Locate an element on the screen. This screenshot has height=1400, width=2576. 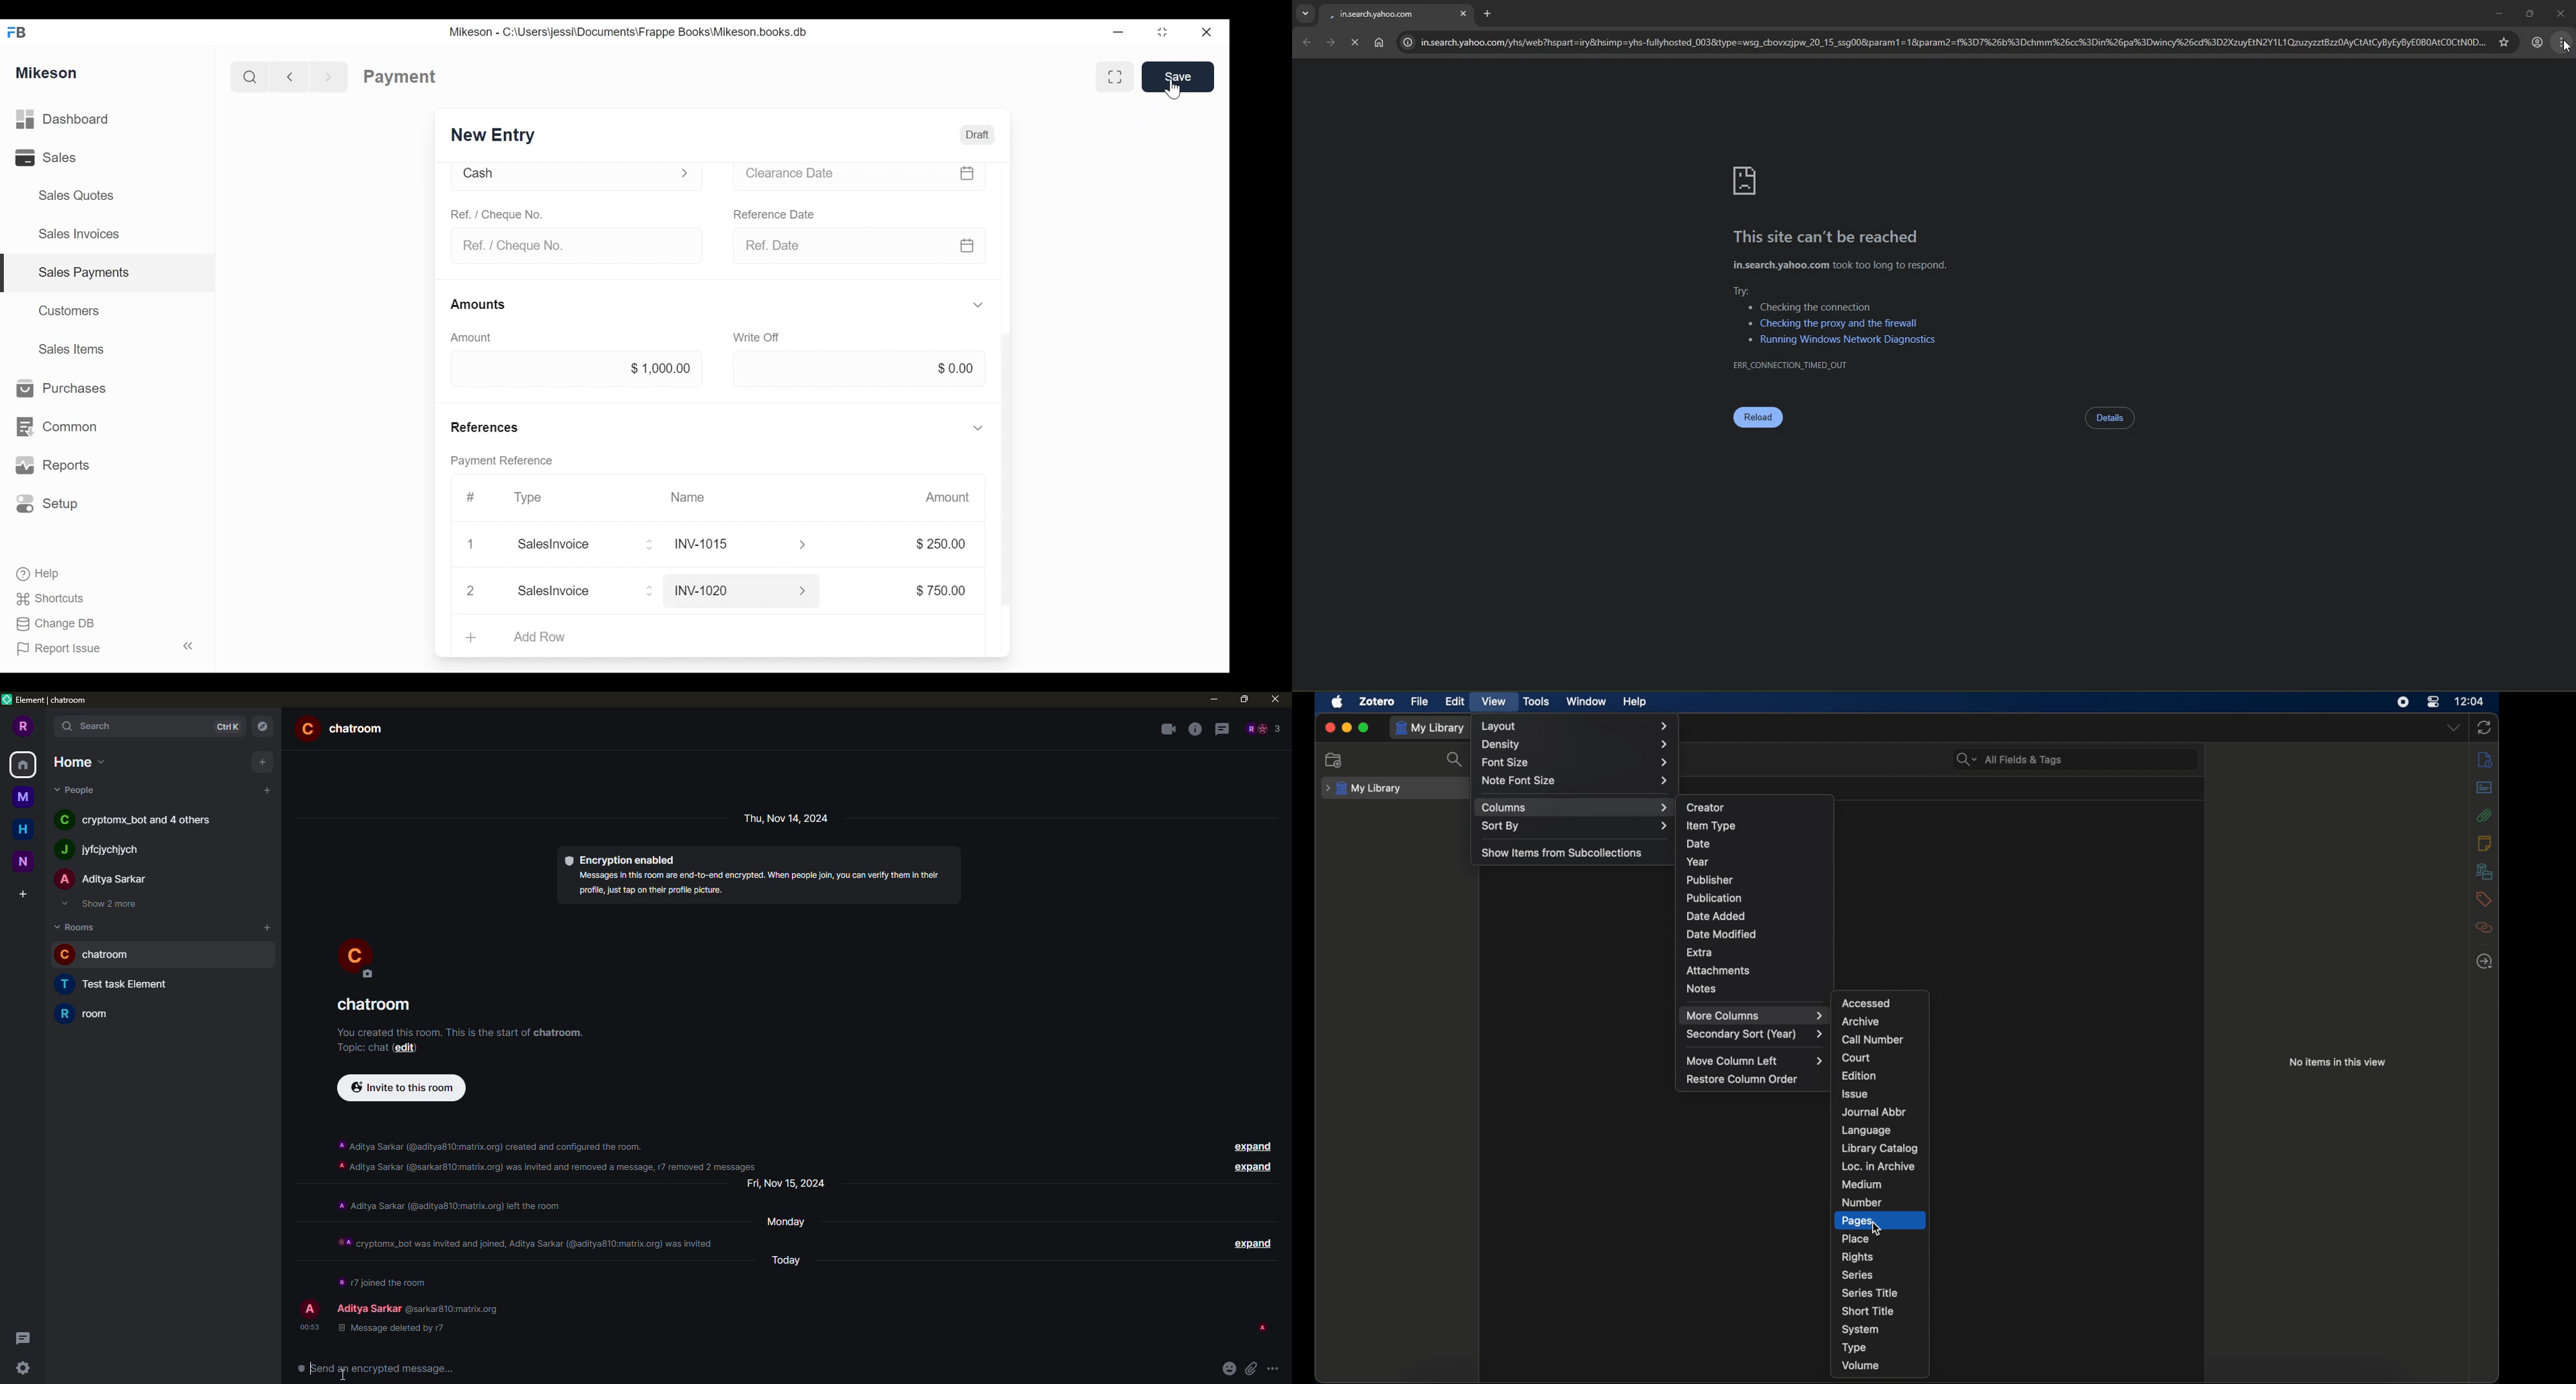
attach is located at coordinates (1252, 1369).